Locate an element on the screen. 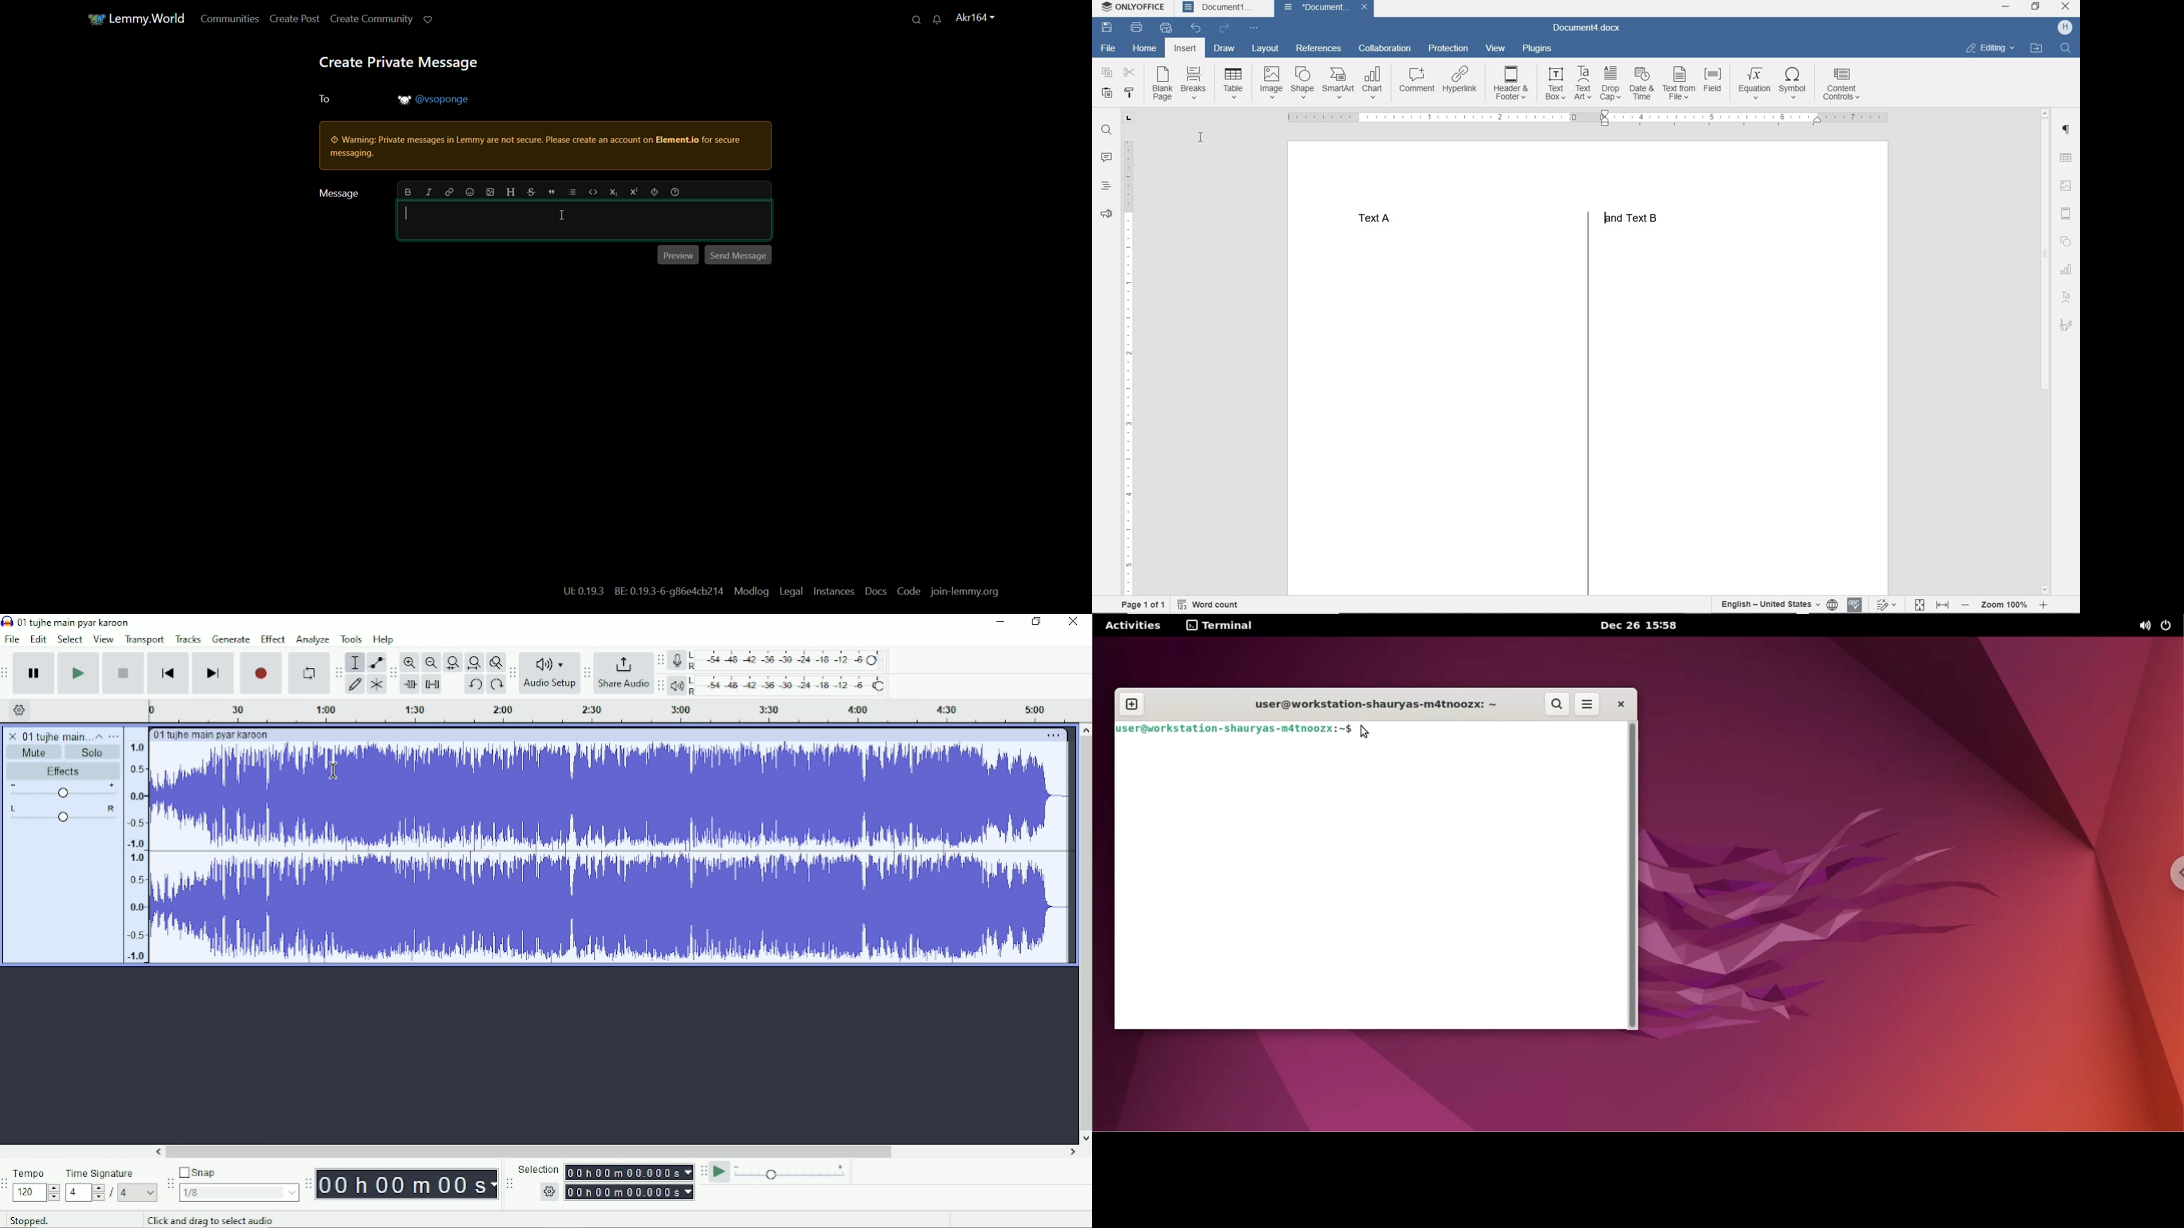 The image size is (2184, 1232). COLLABORATION is located at coordinates (1386, 48).